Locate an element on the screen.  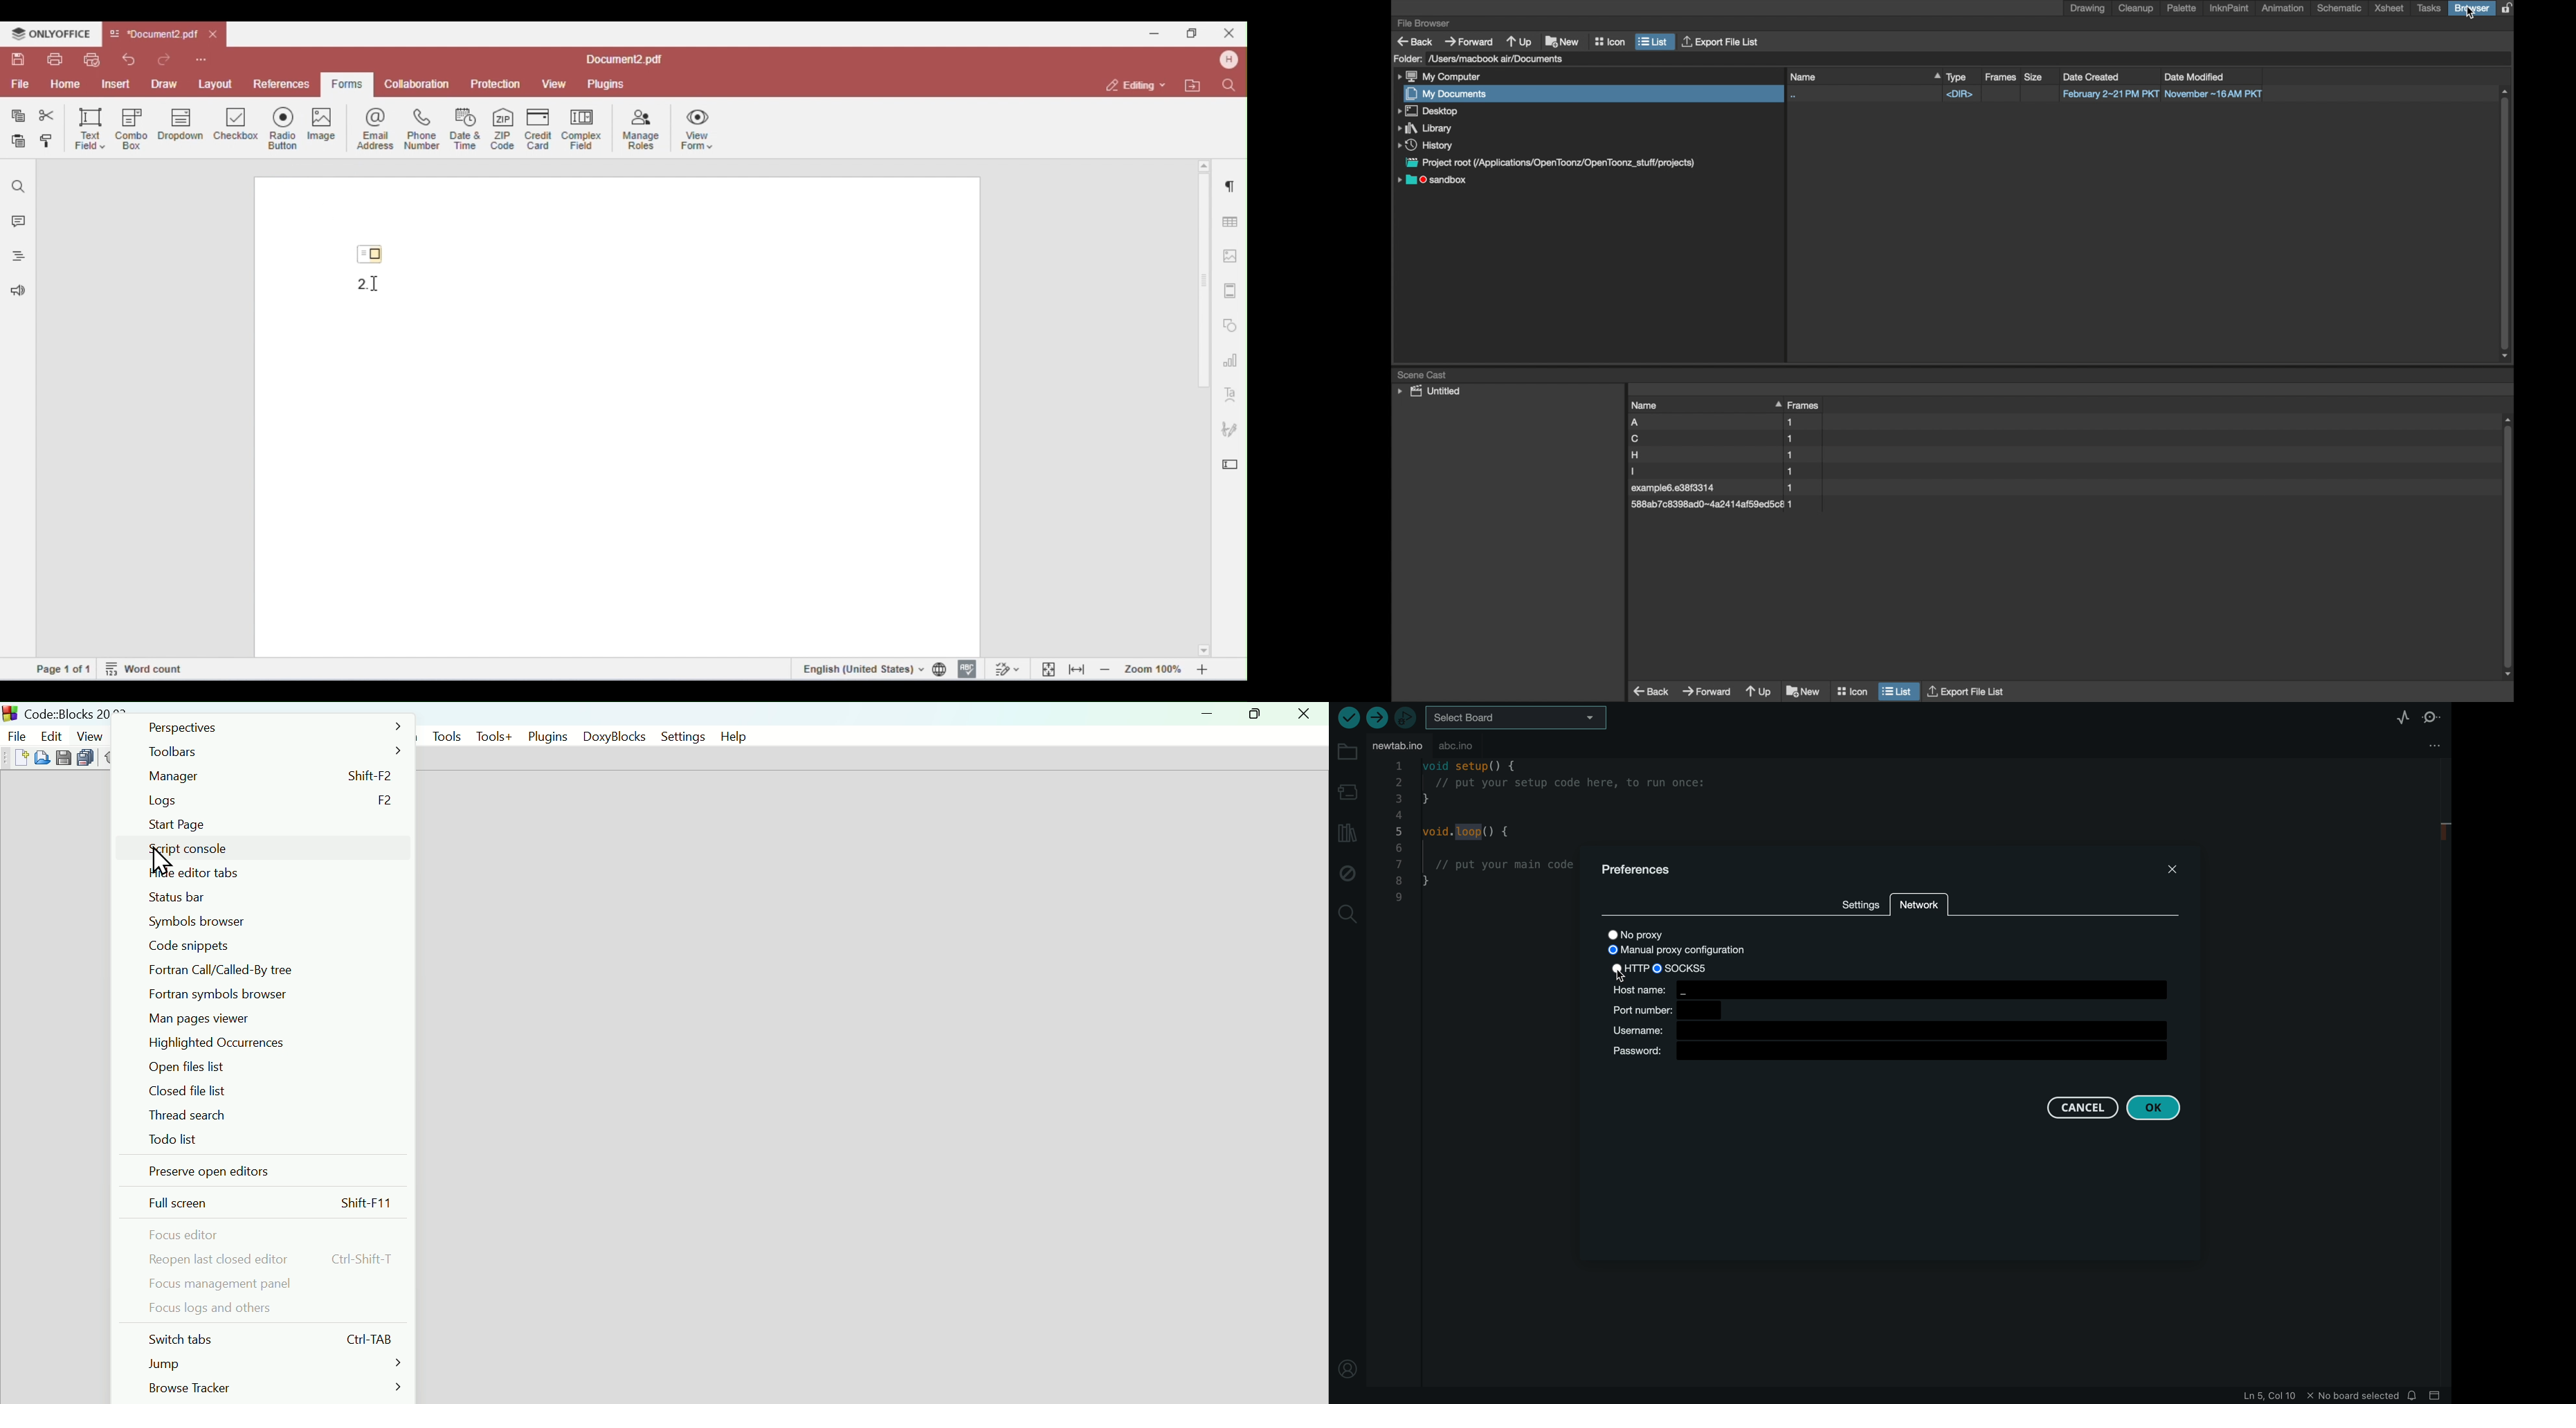
Save is located at coordinates (64, 757).